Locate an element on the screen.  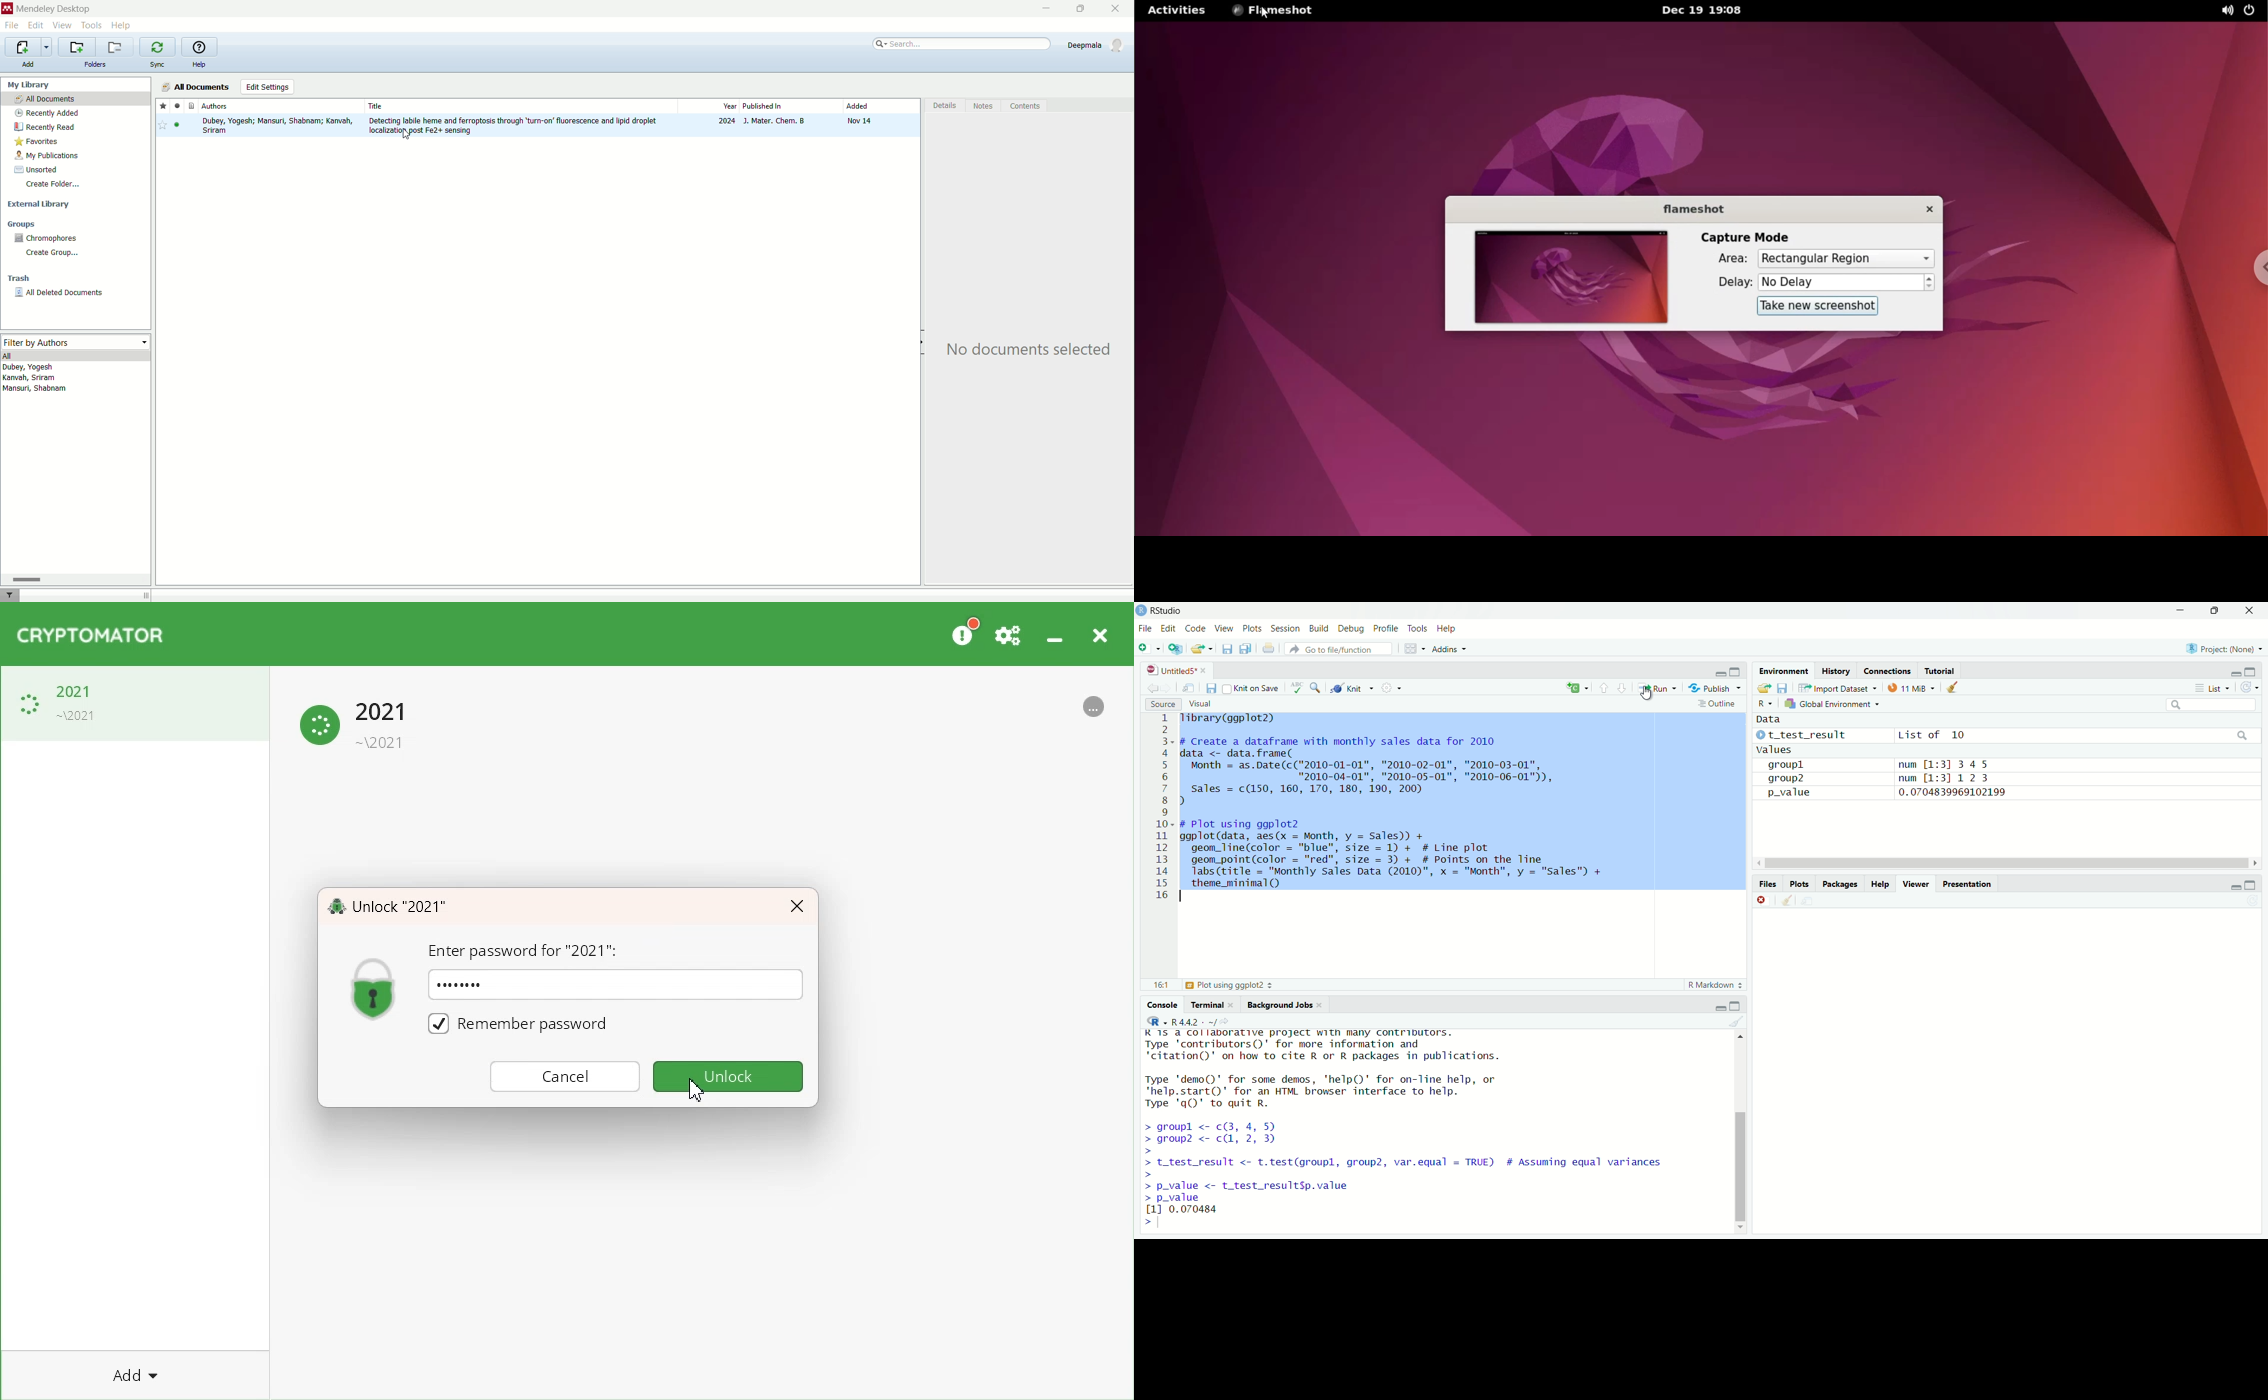
minimise is located at coordinates (2181, 611).